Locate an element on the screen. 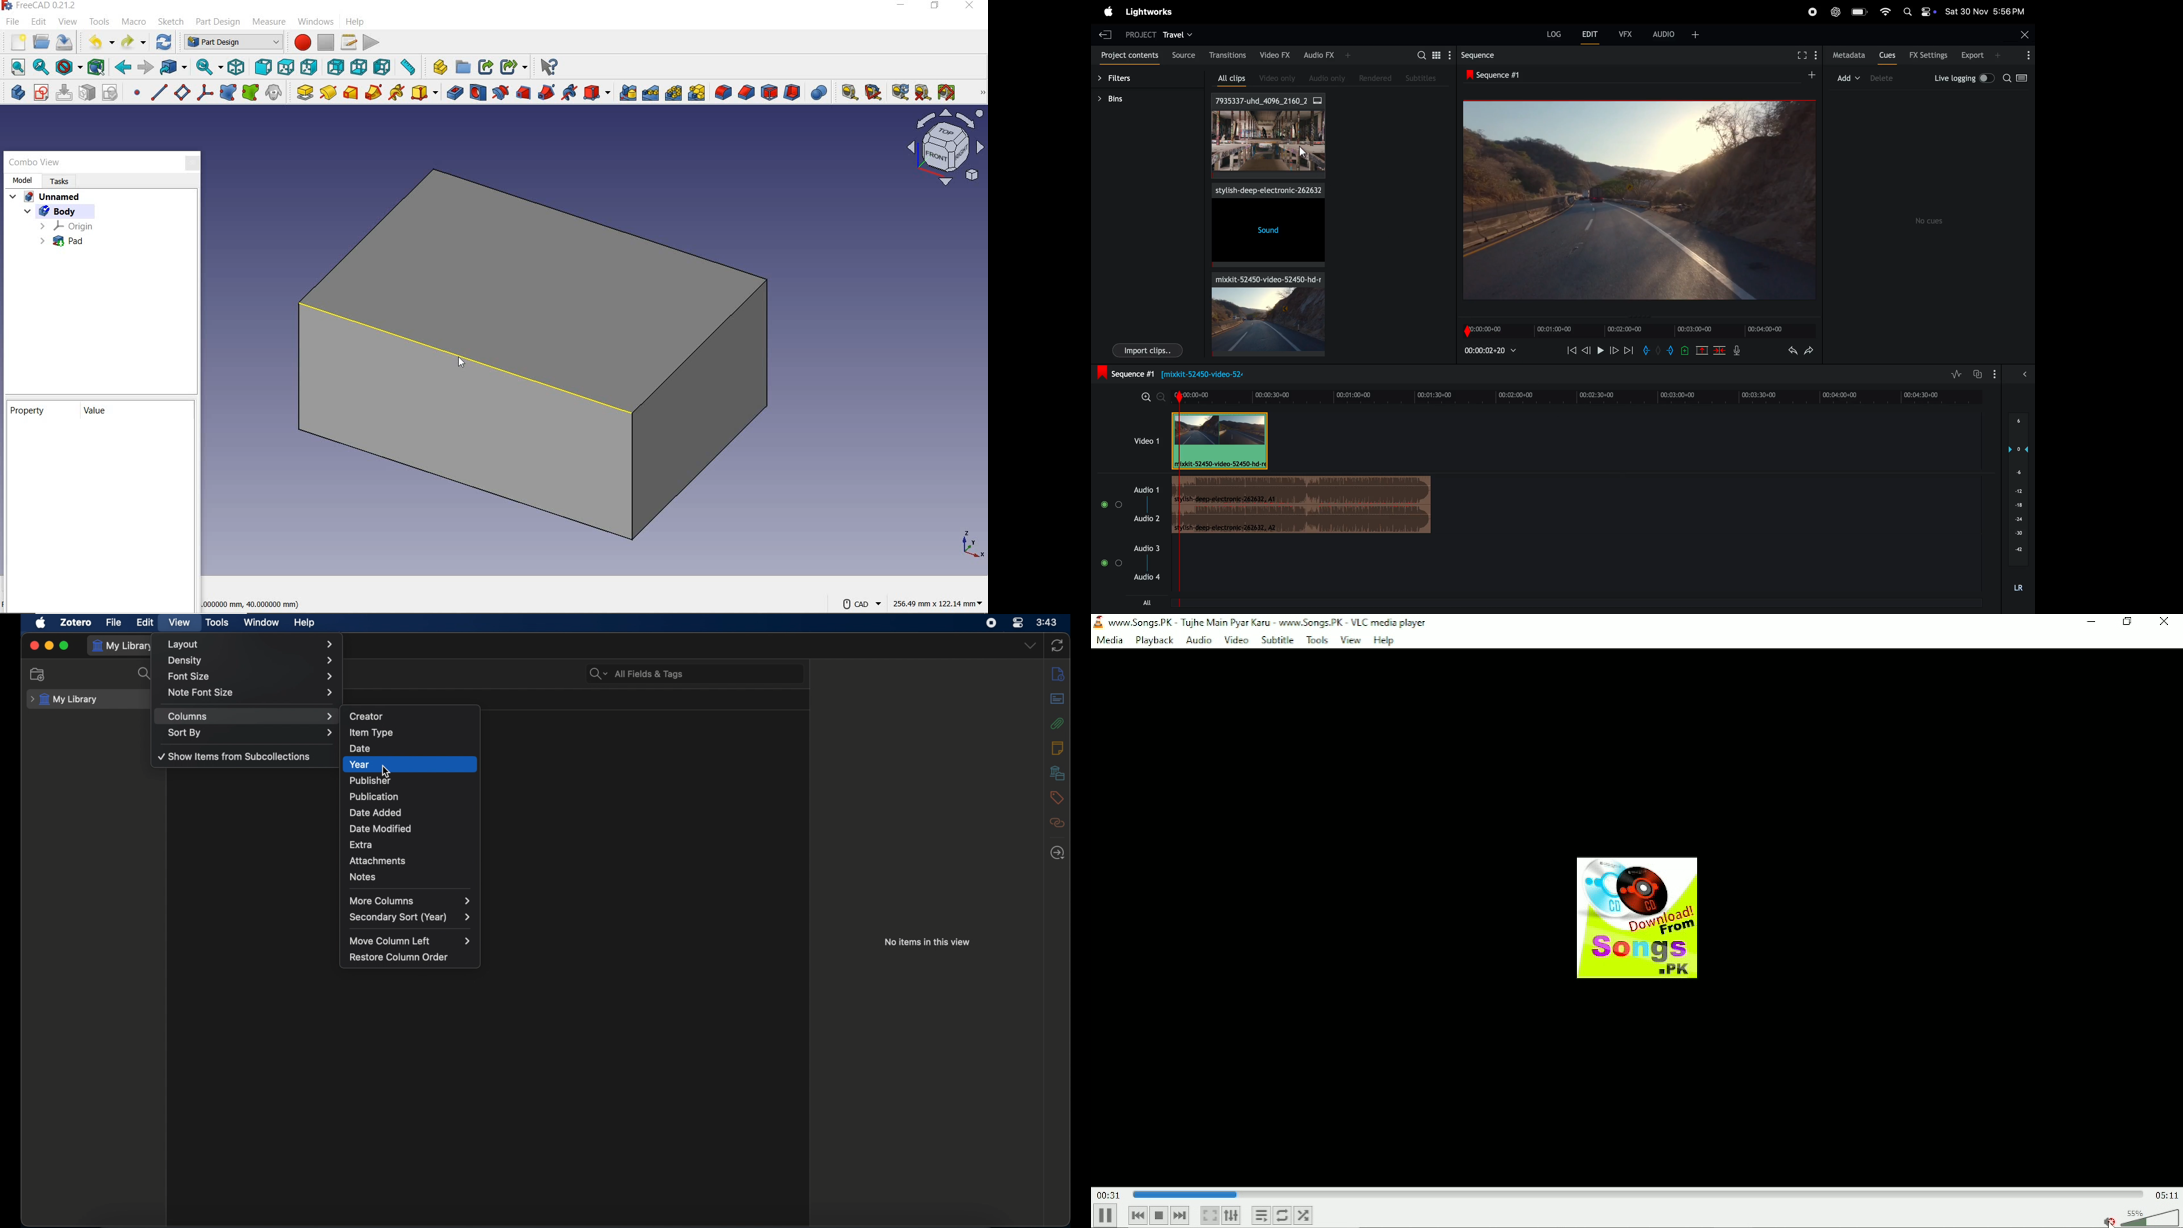 This screenshot has width=2184, height=1232. Close is located at coordinates (2164, 624).